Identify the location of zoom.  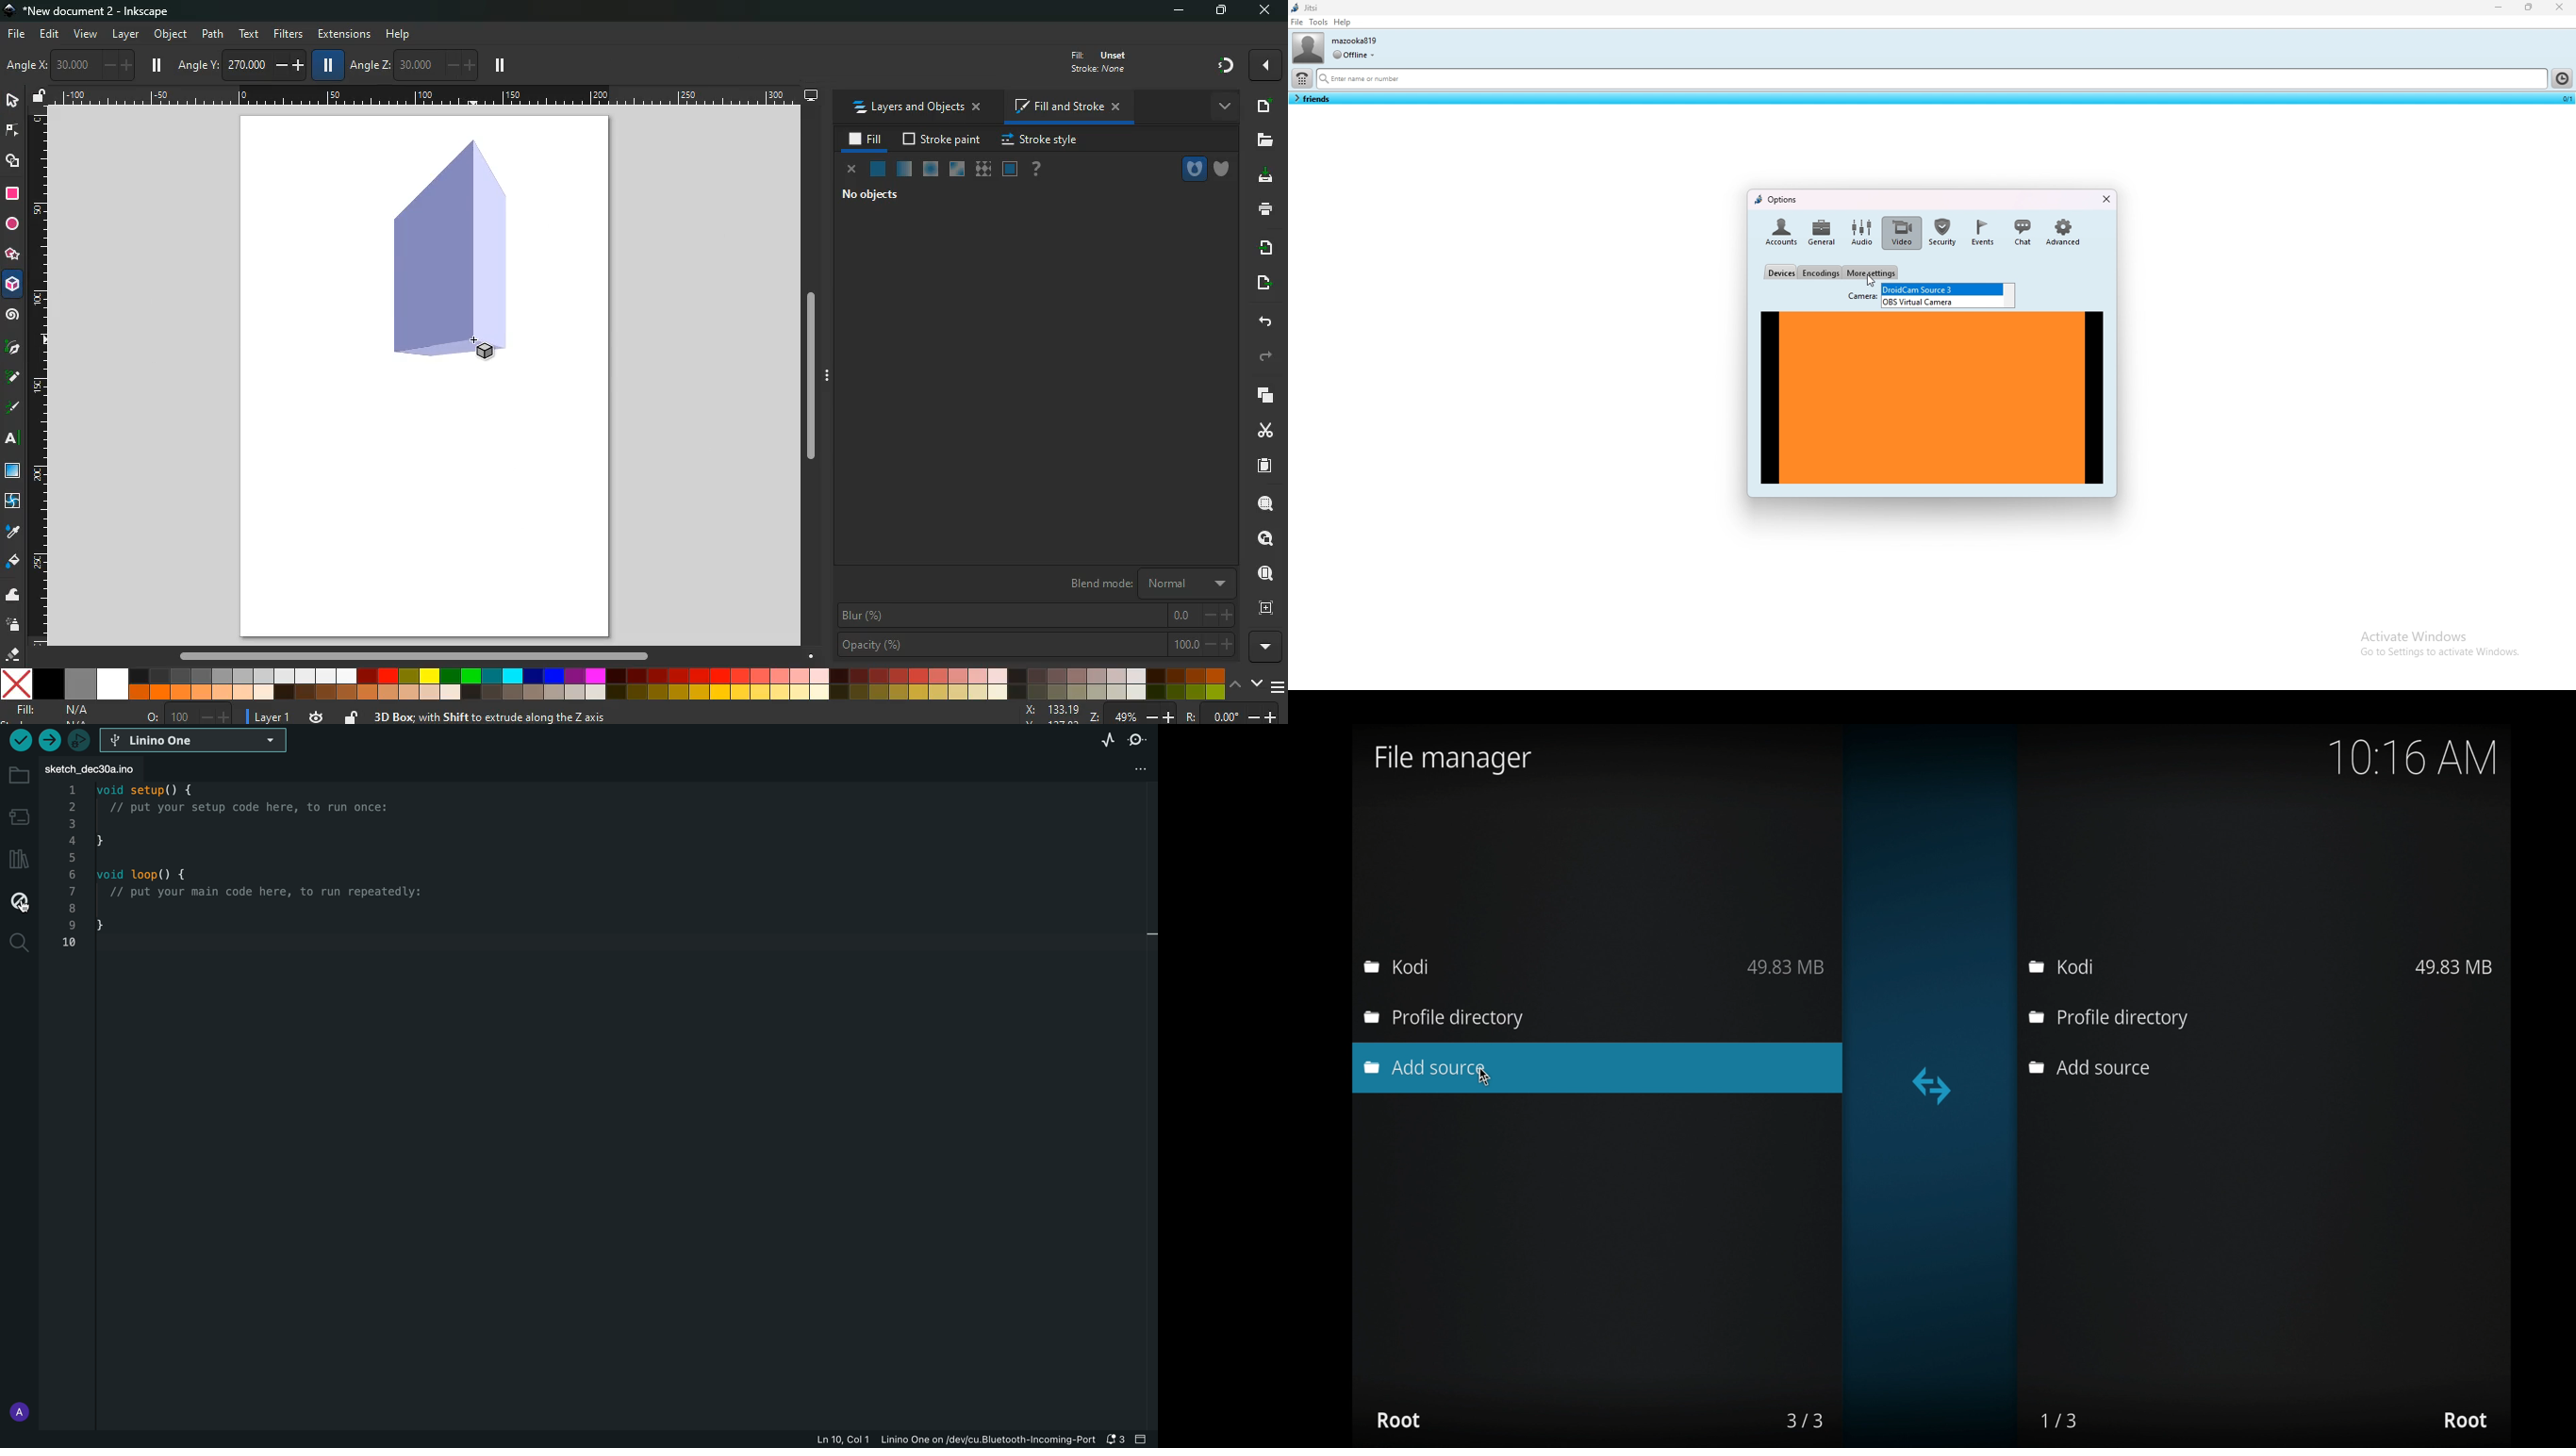
(1151, 715).